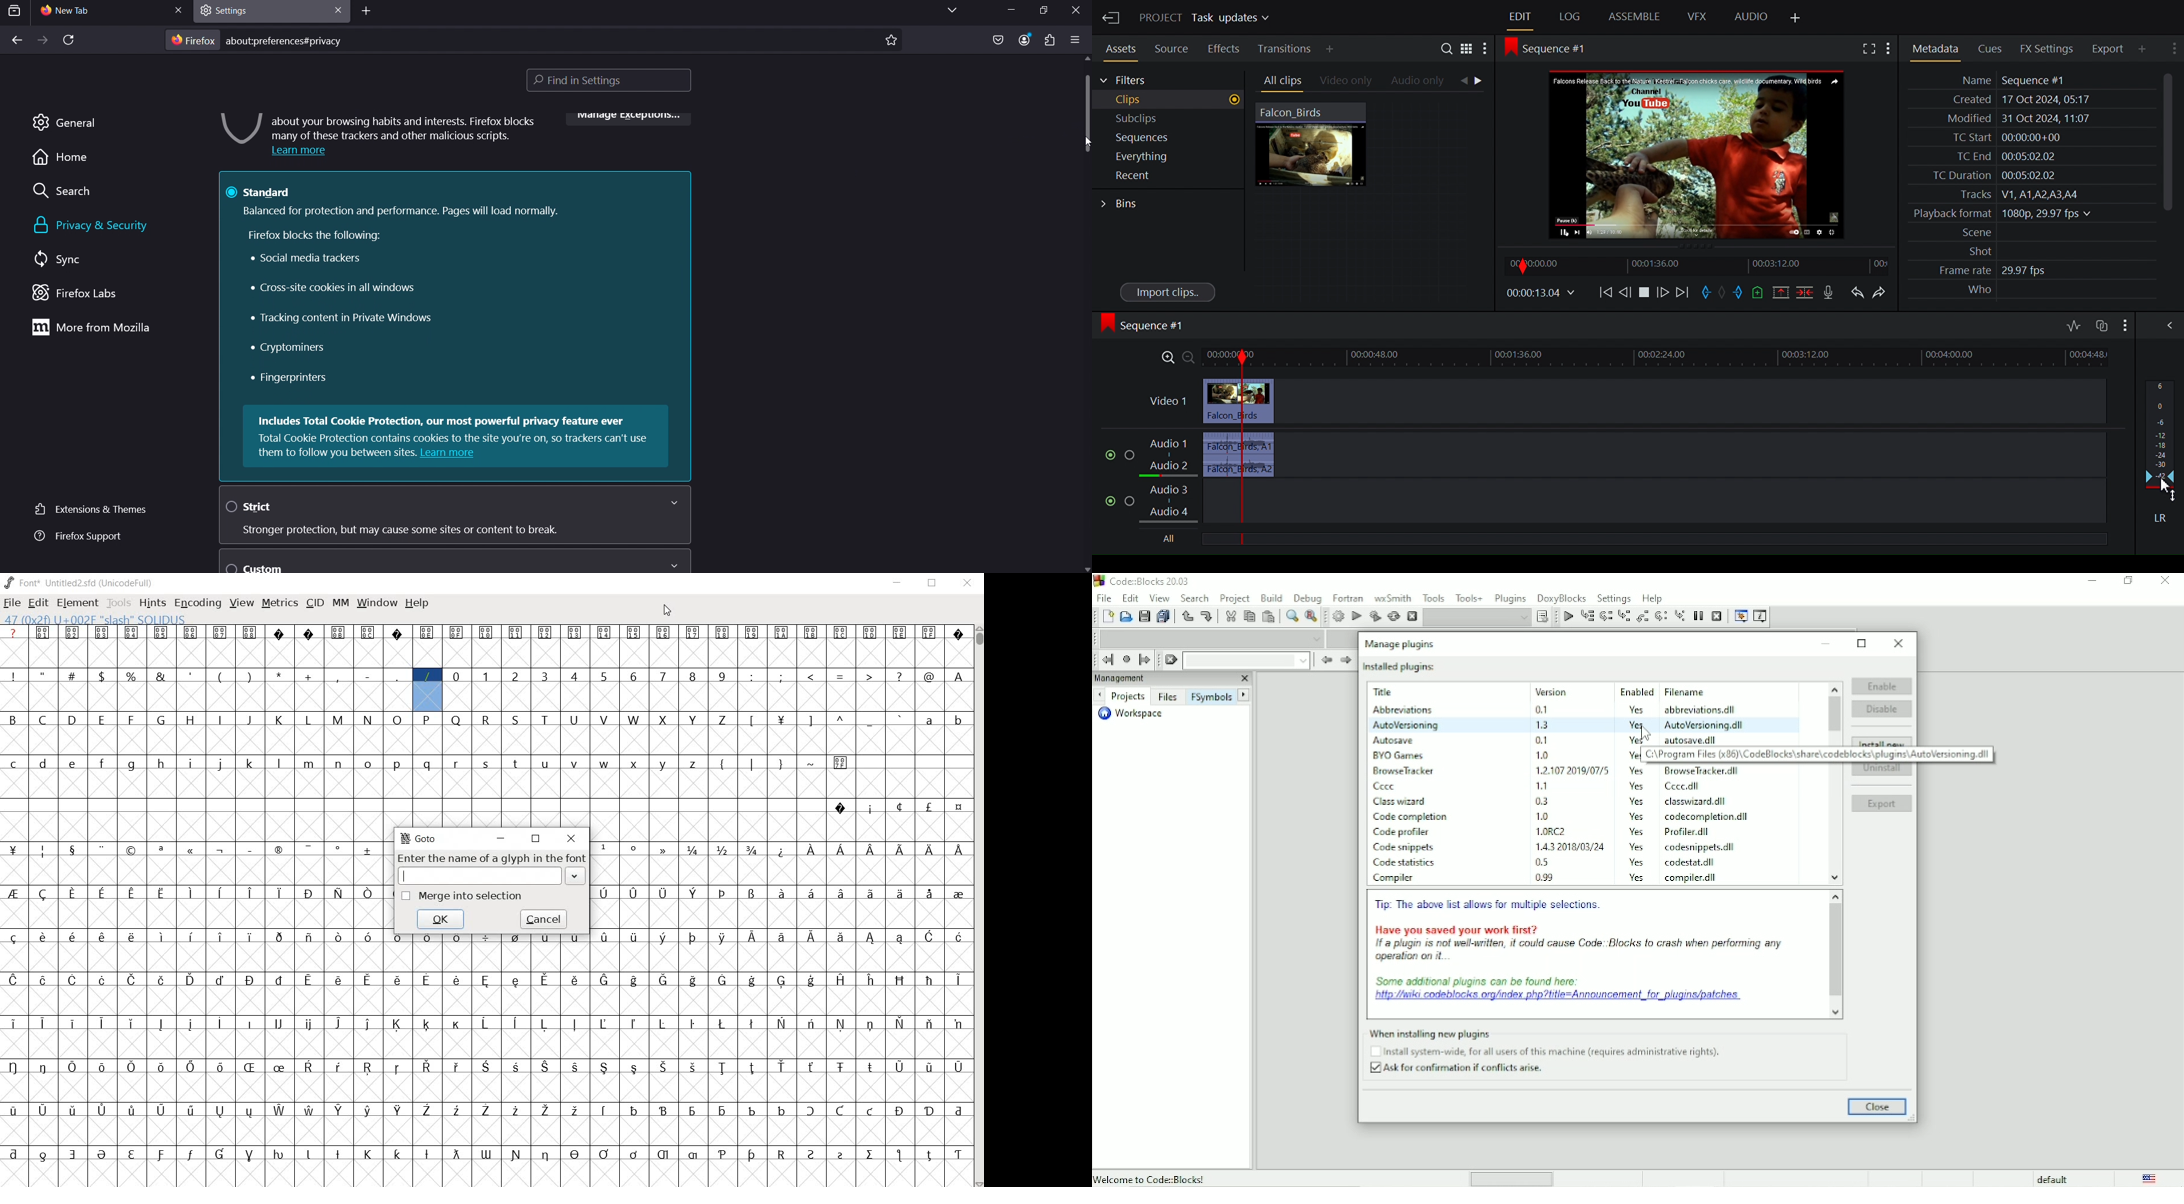  I want to click on glyph, so click(752, 1068).